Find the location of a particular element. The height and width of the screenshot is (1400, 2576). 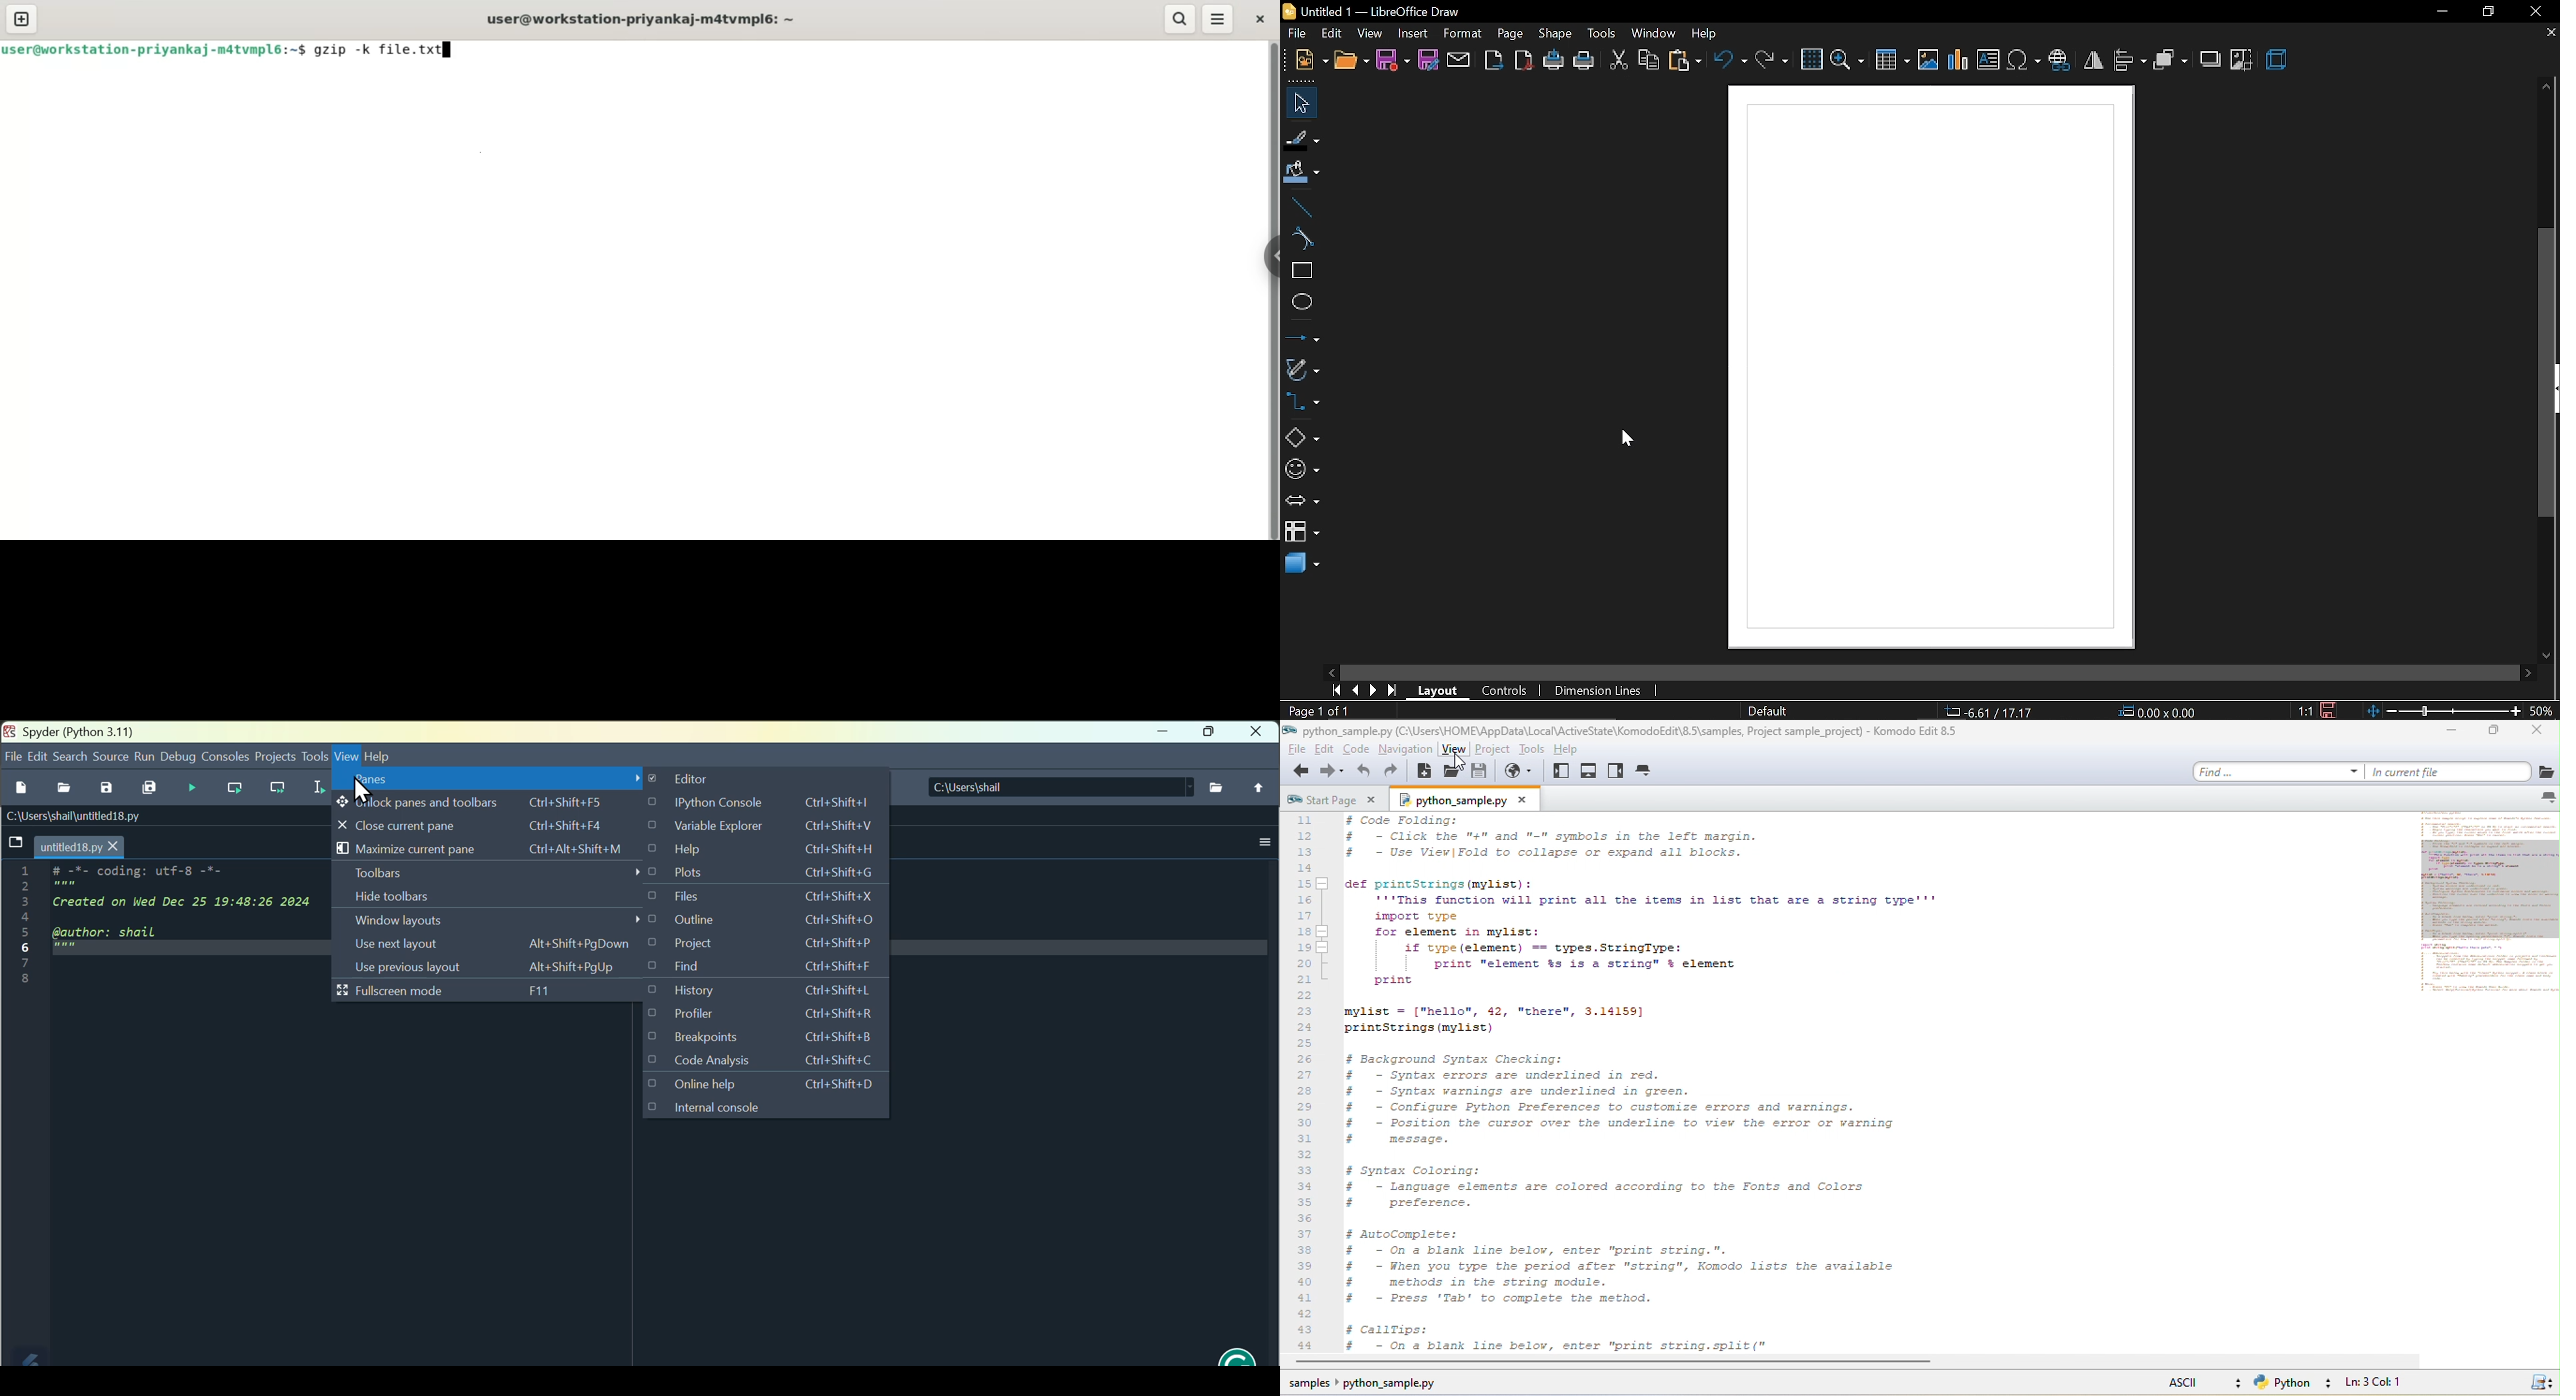

minimise is located at coordinates (1163, 734).